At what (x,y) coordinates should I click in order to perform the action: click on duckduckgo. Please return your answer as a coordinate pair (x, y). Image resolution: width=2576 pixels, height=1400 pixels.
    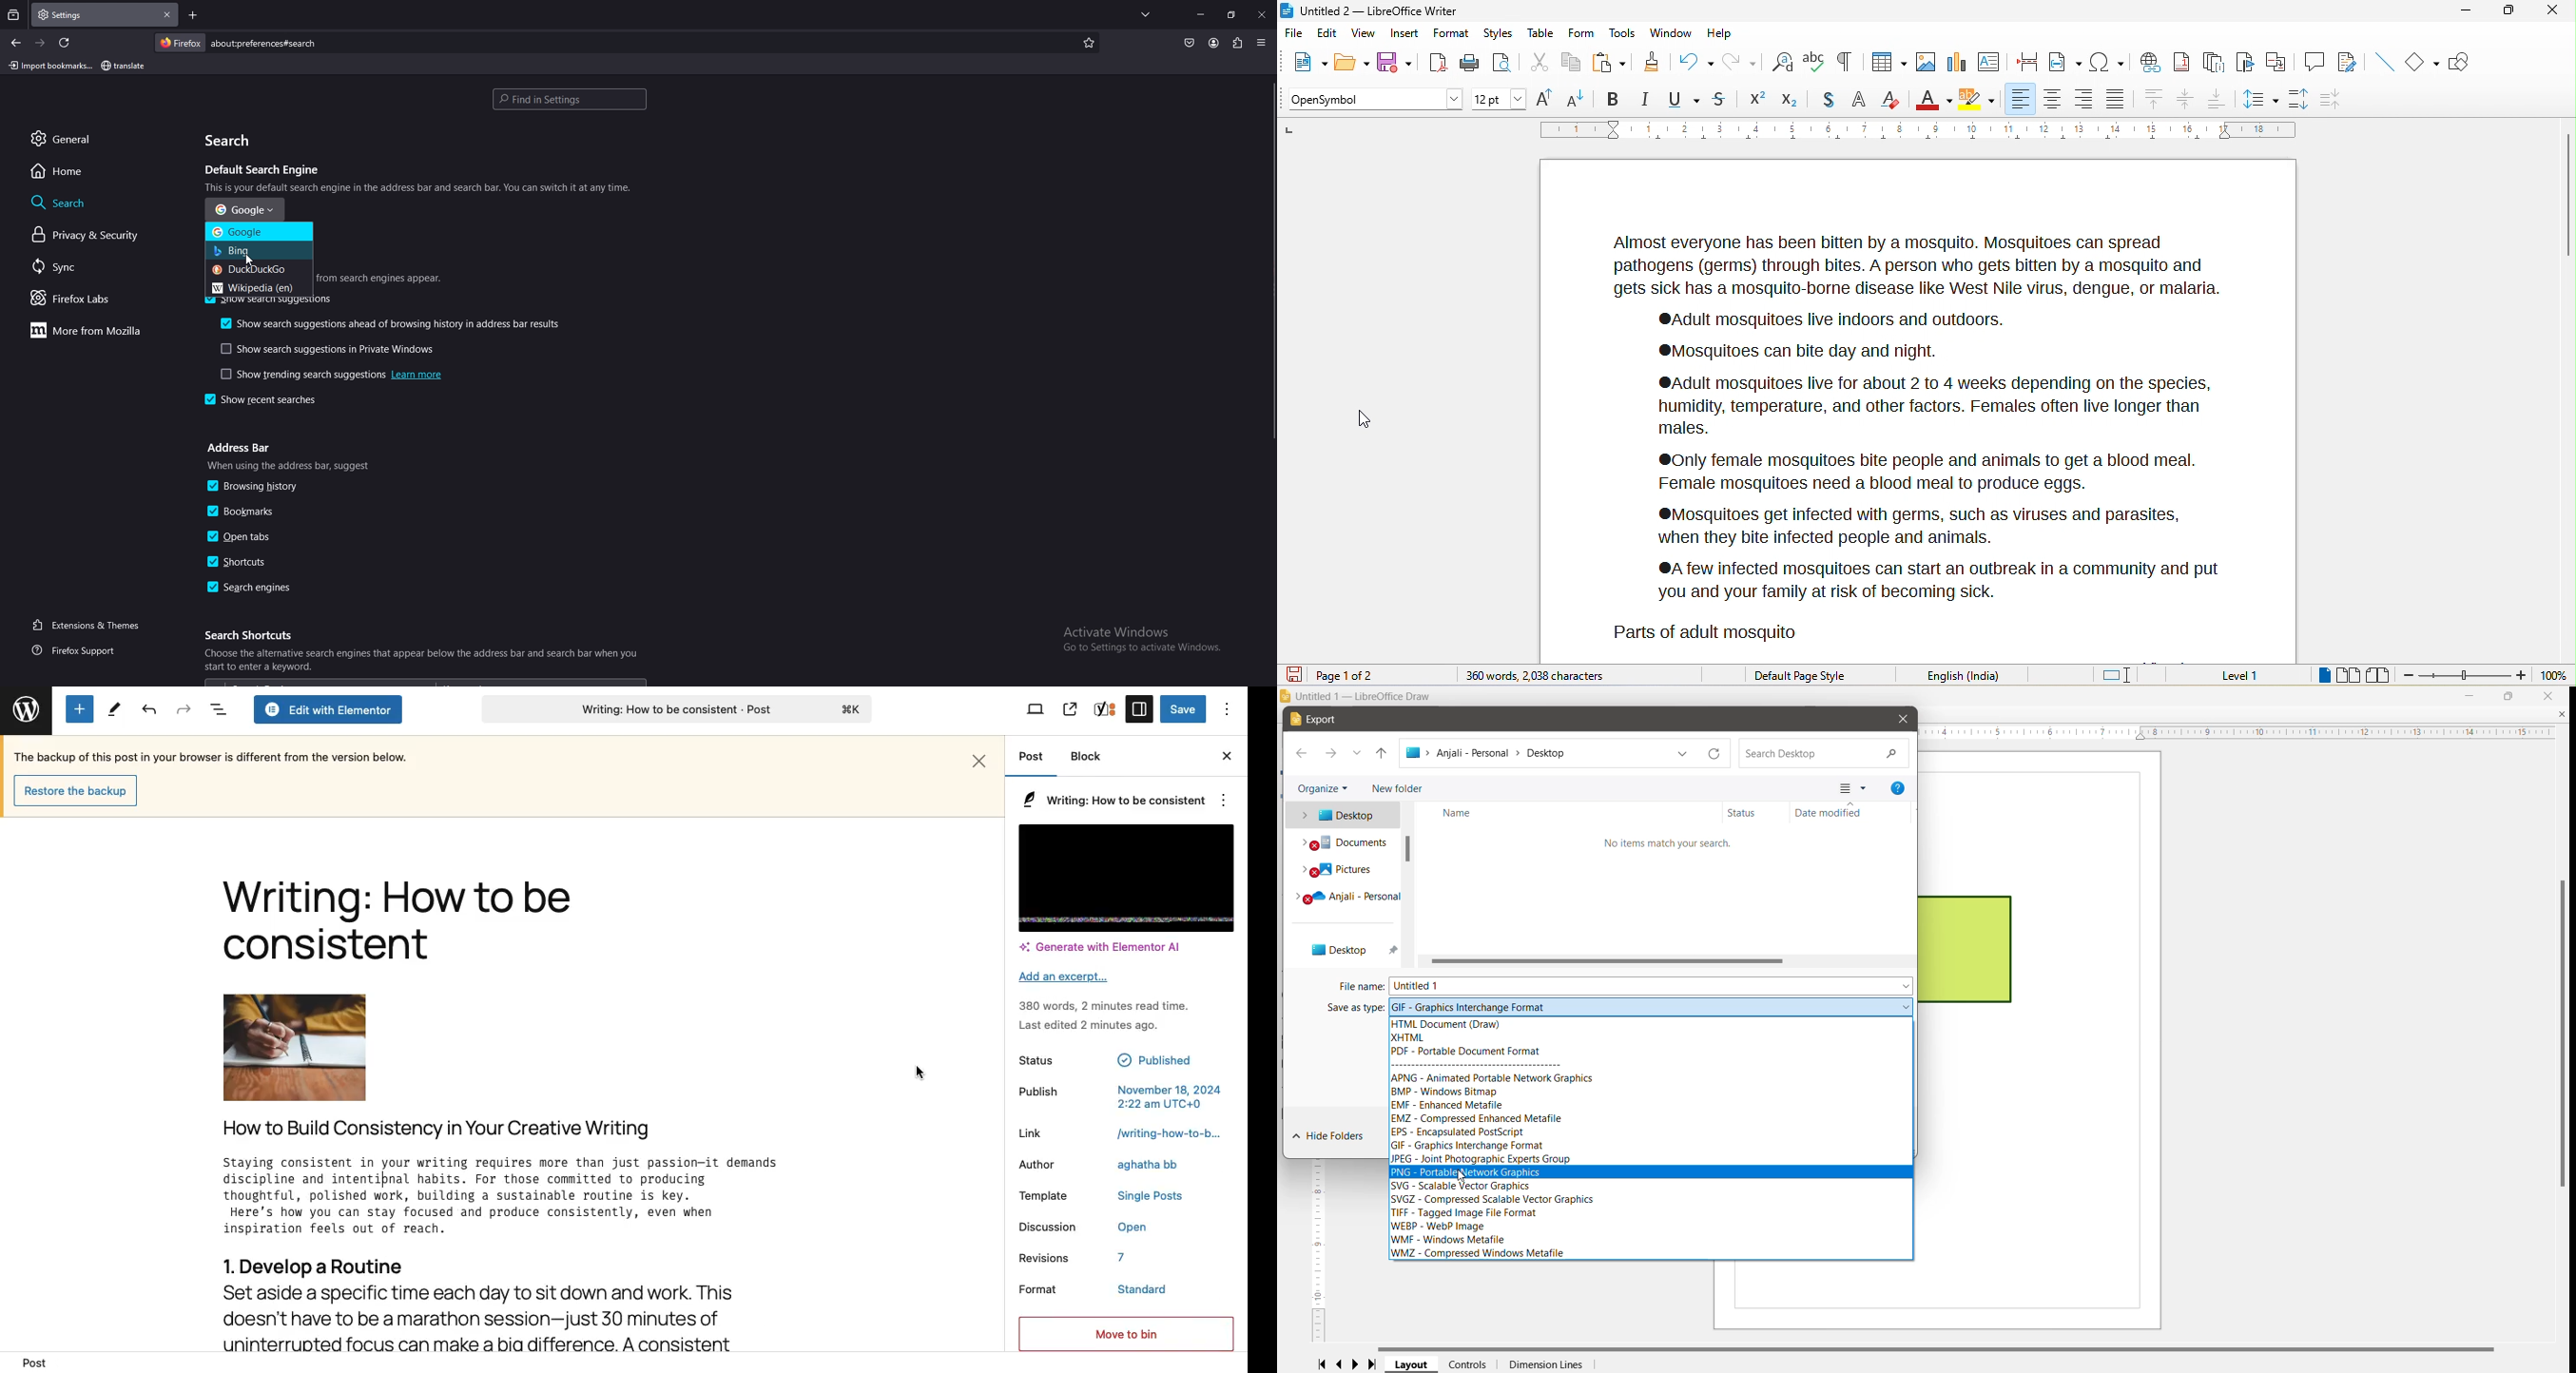
    Looking at the image, I should click on (259, 269).